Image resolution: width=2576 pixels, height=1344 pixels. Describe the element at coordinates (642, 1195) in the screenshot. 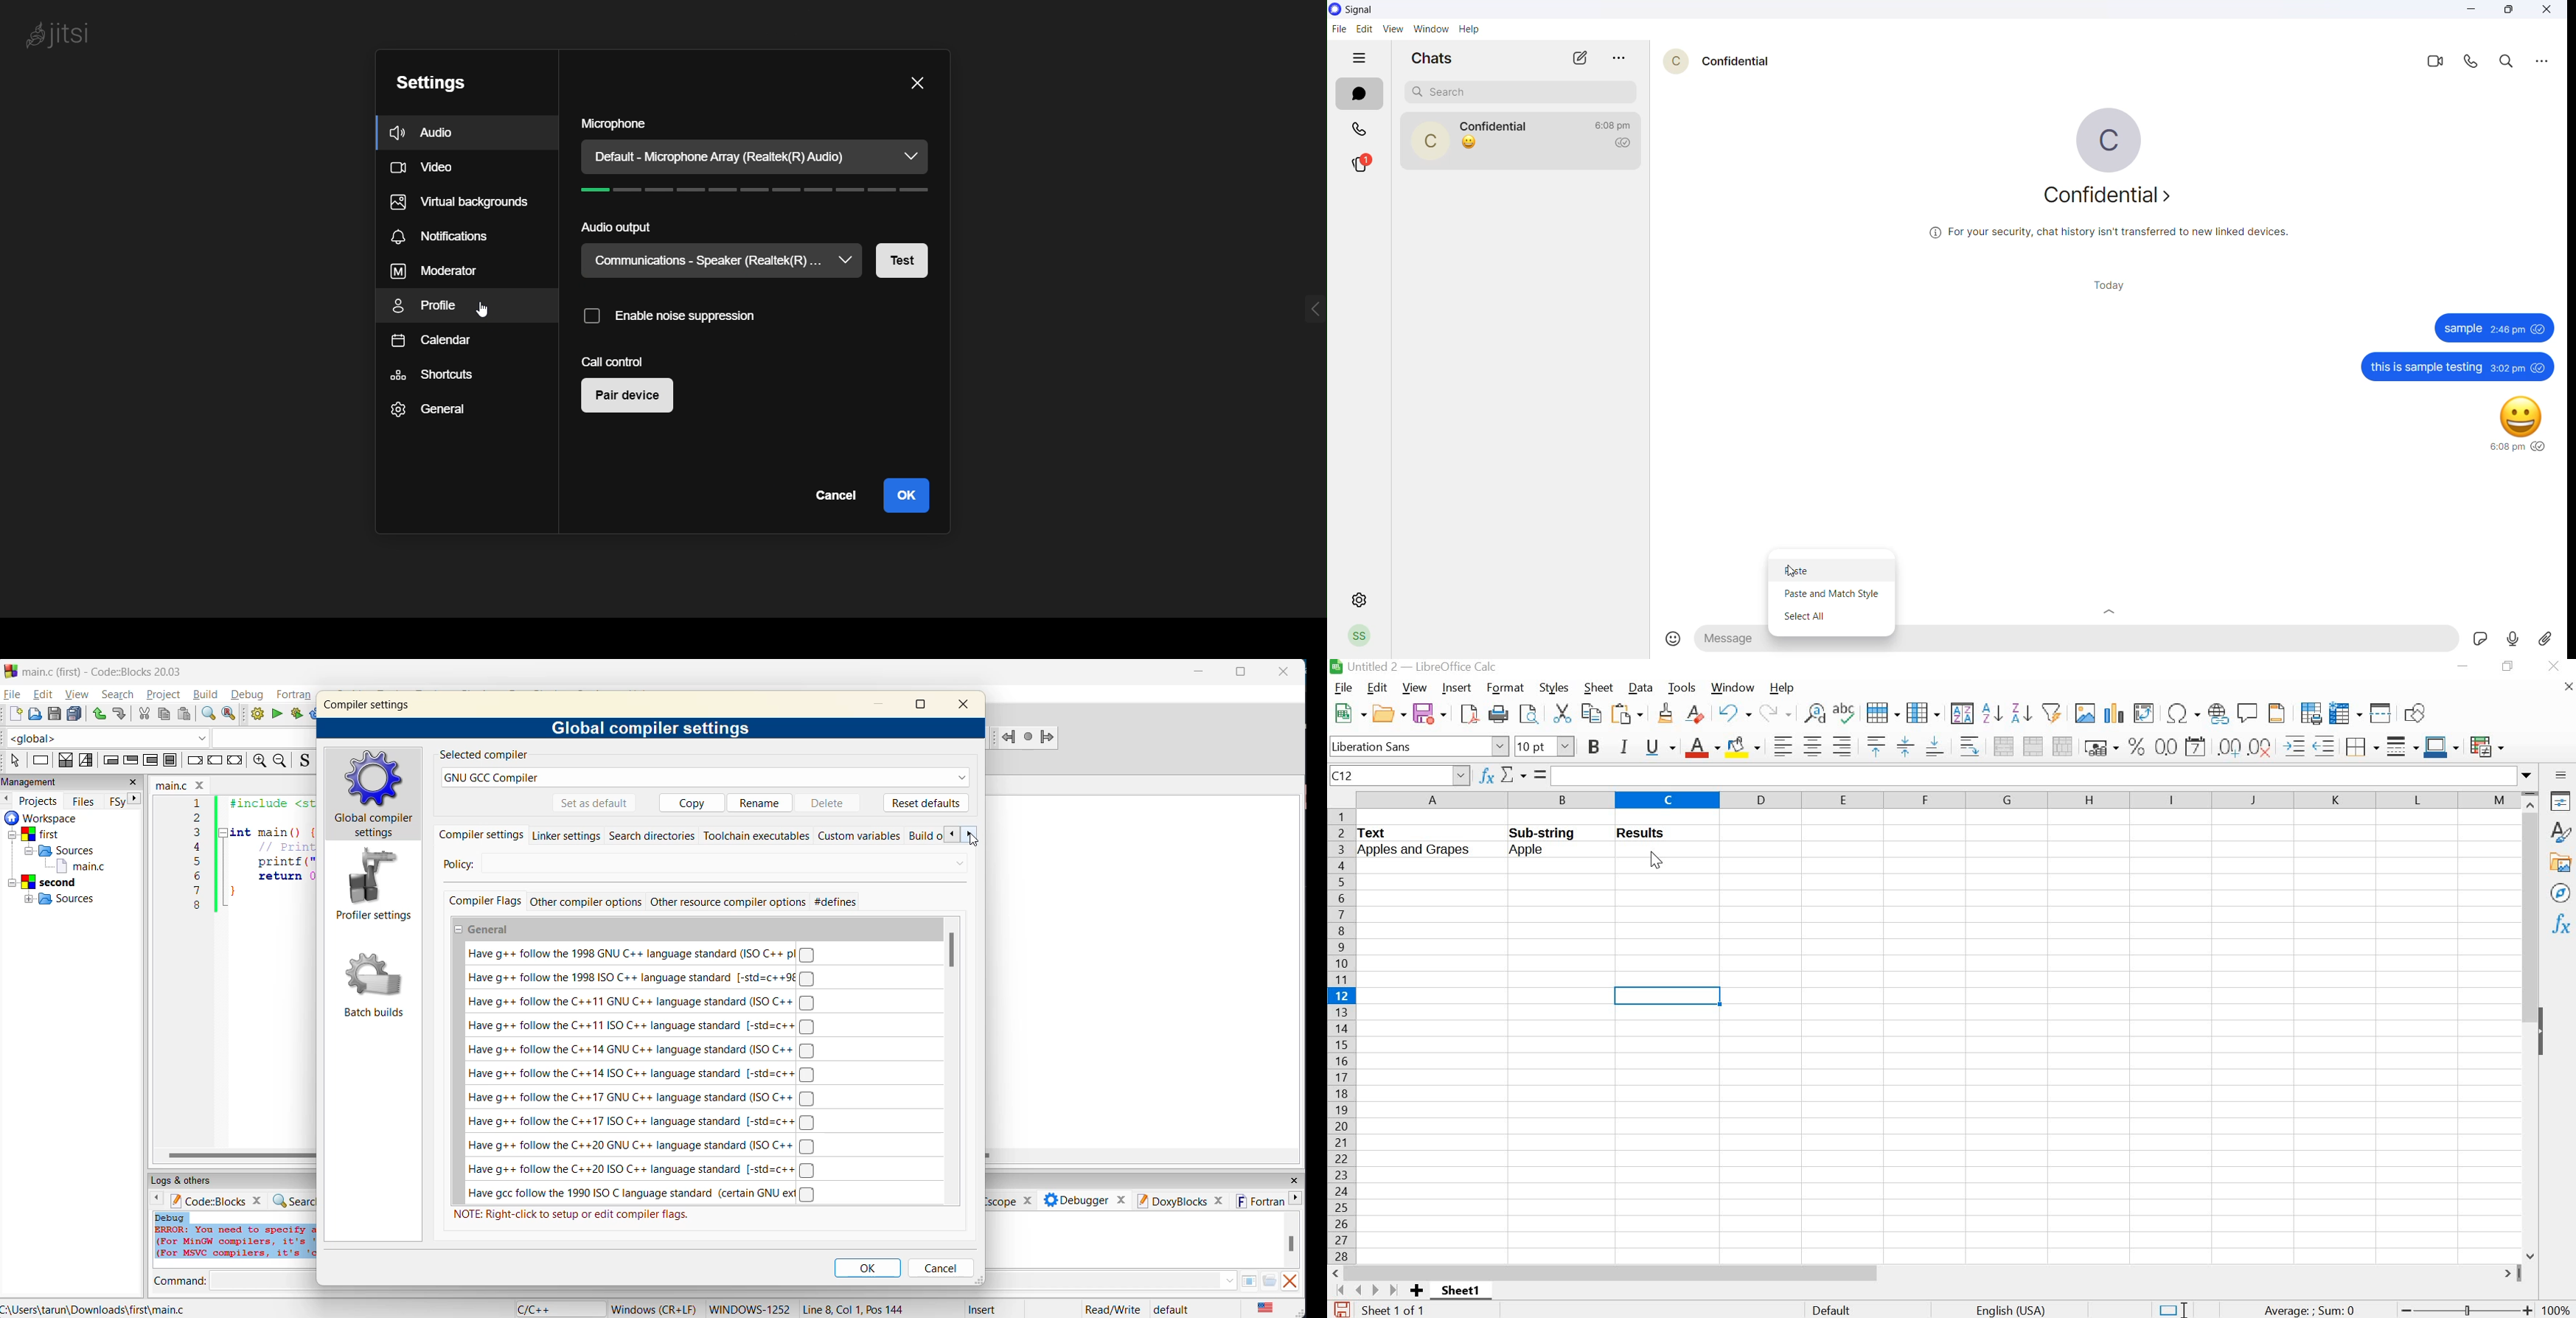

I see `Have gcc follow the 1990 ISO C language standard (certain GNU ext` at that location.